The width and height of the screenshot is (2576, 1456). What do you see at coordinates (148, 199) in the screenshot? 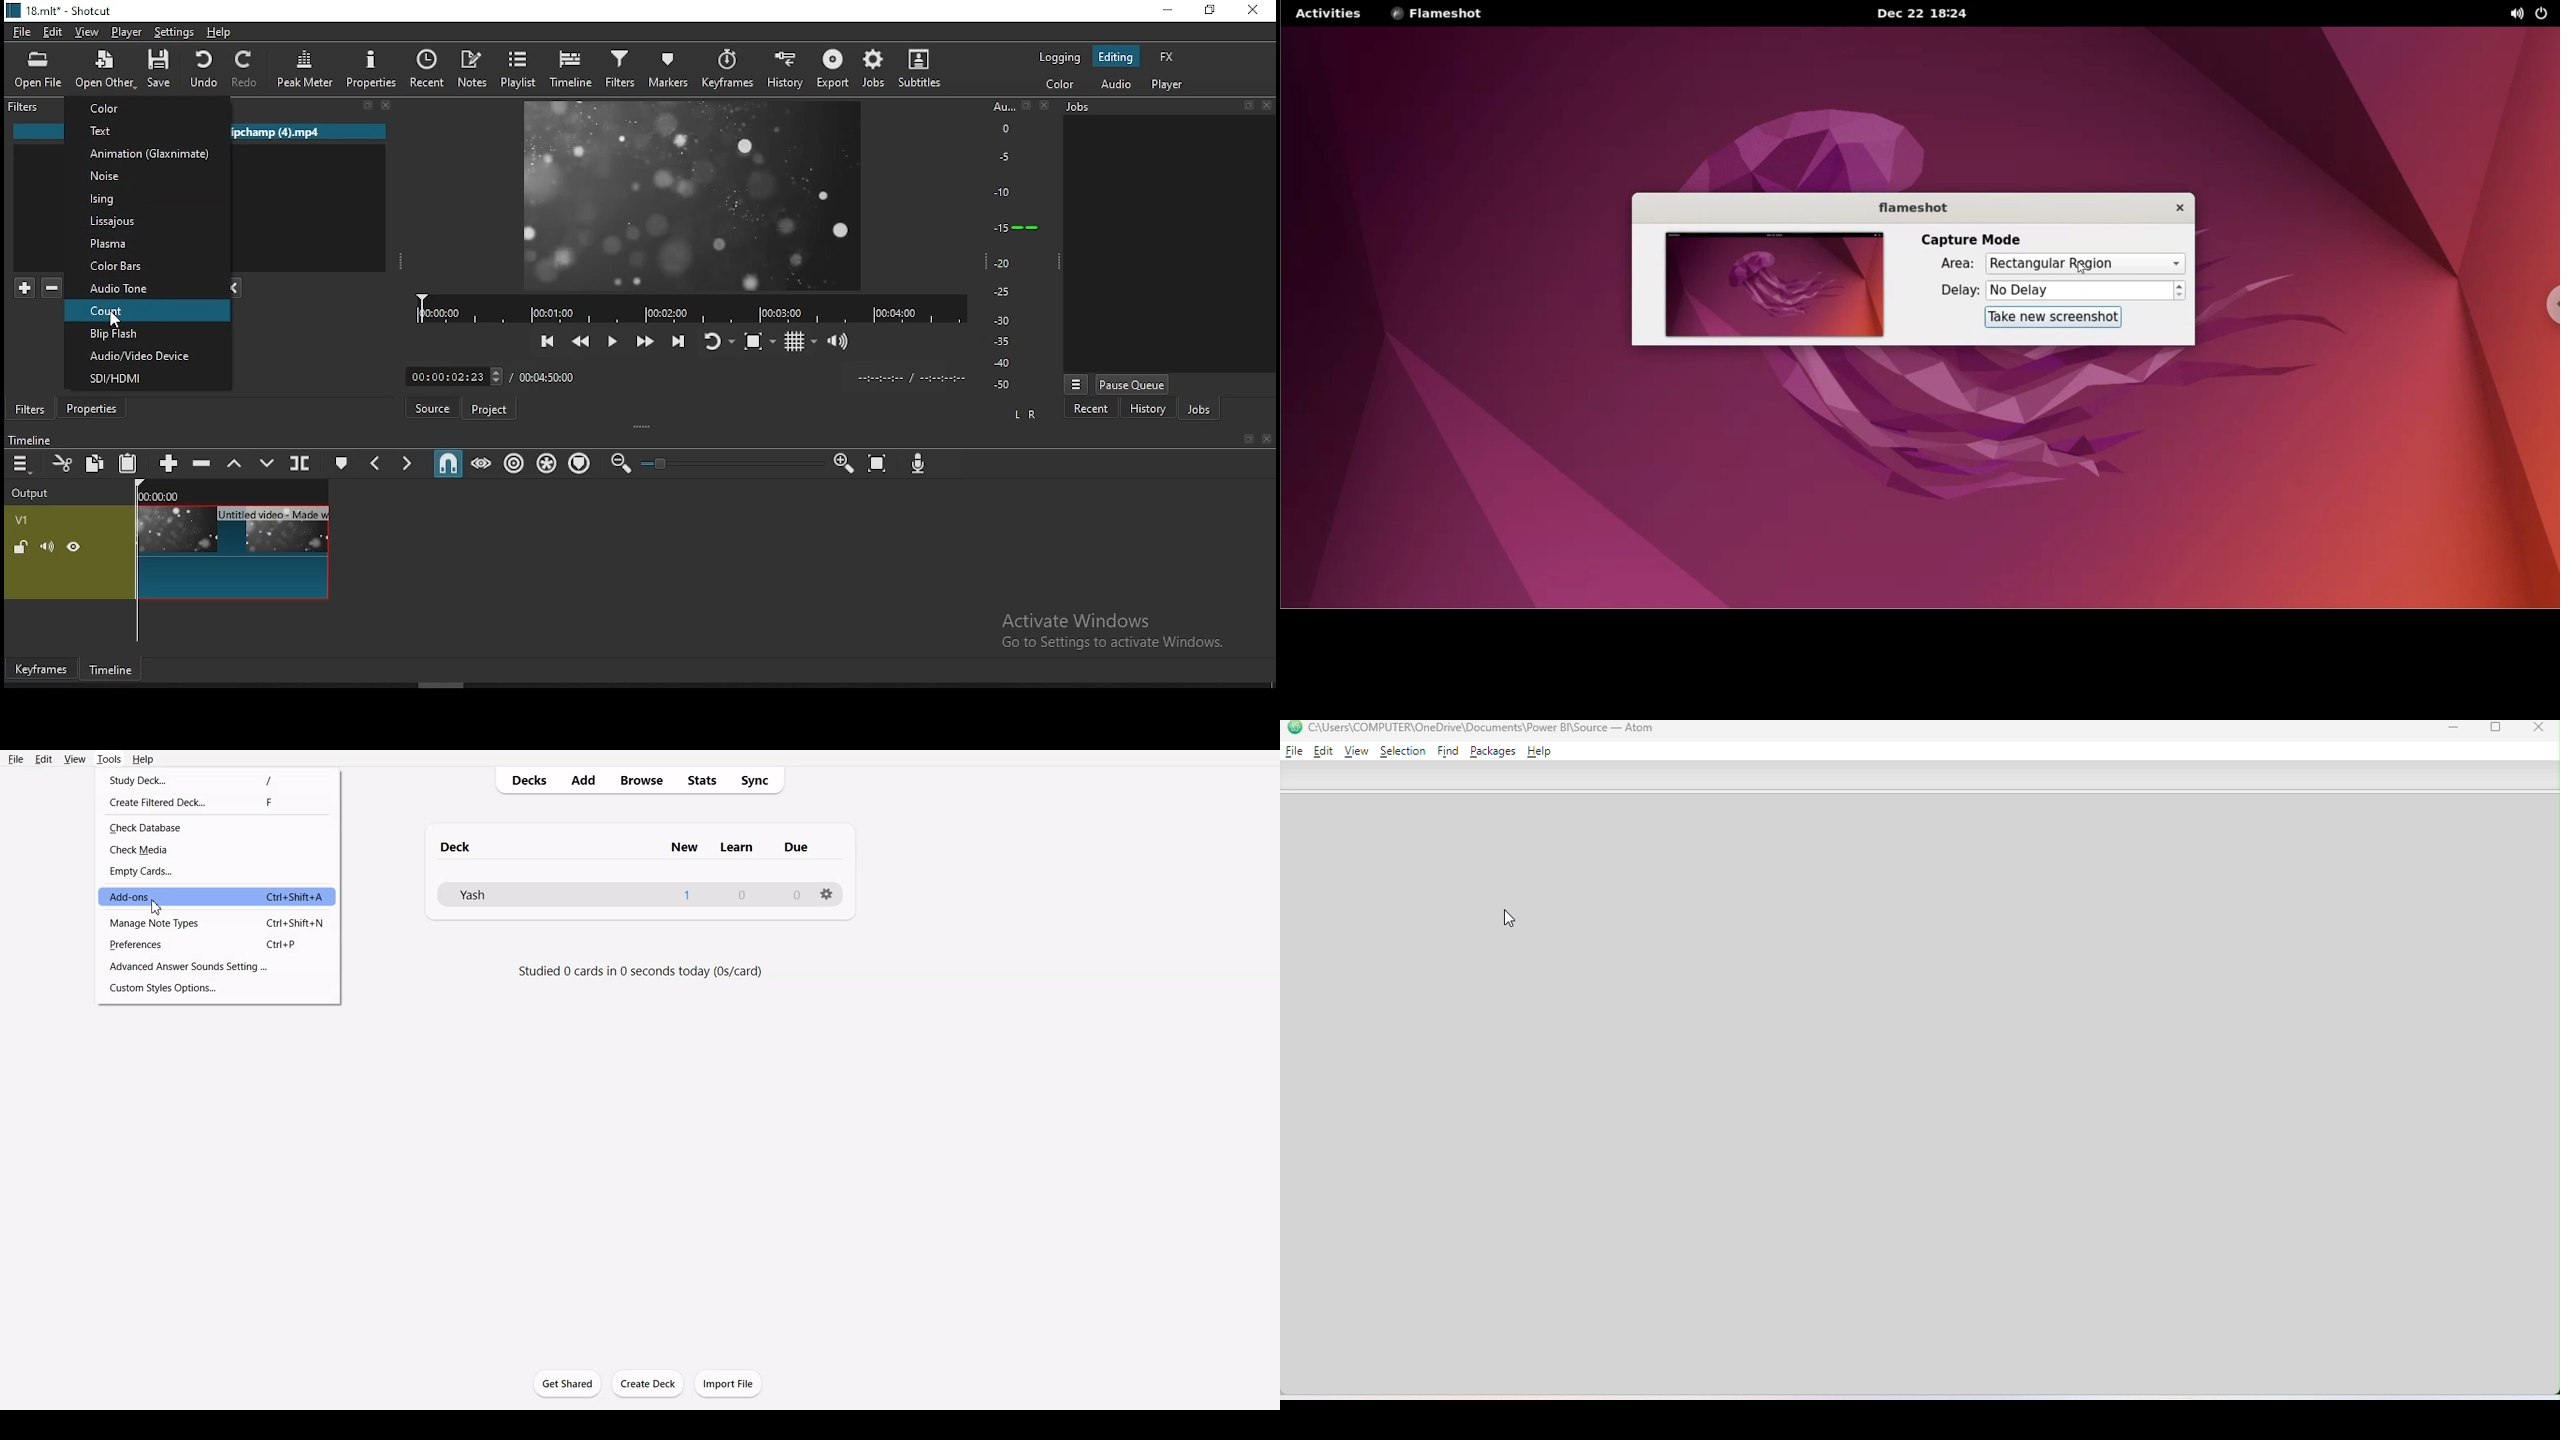
I see `ising` at bounding box center [148, 199].